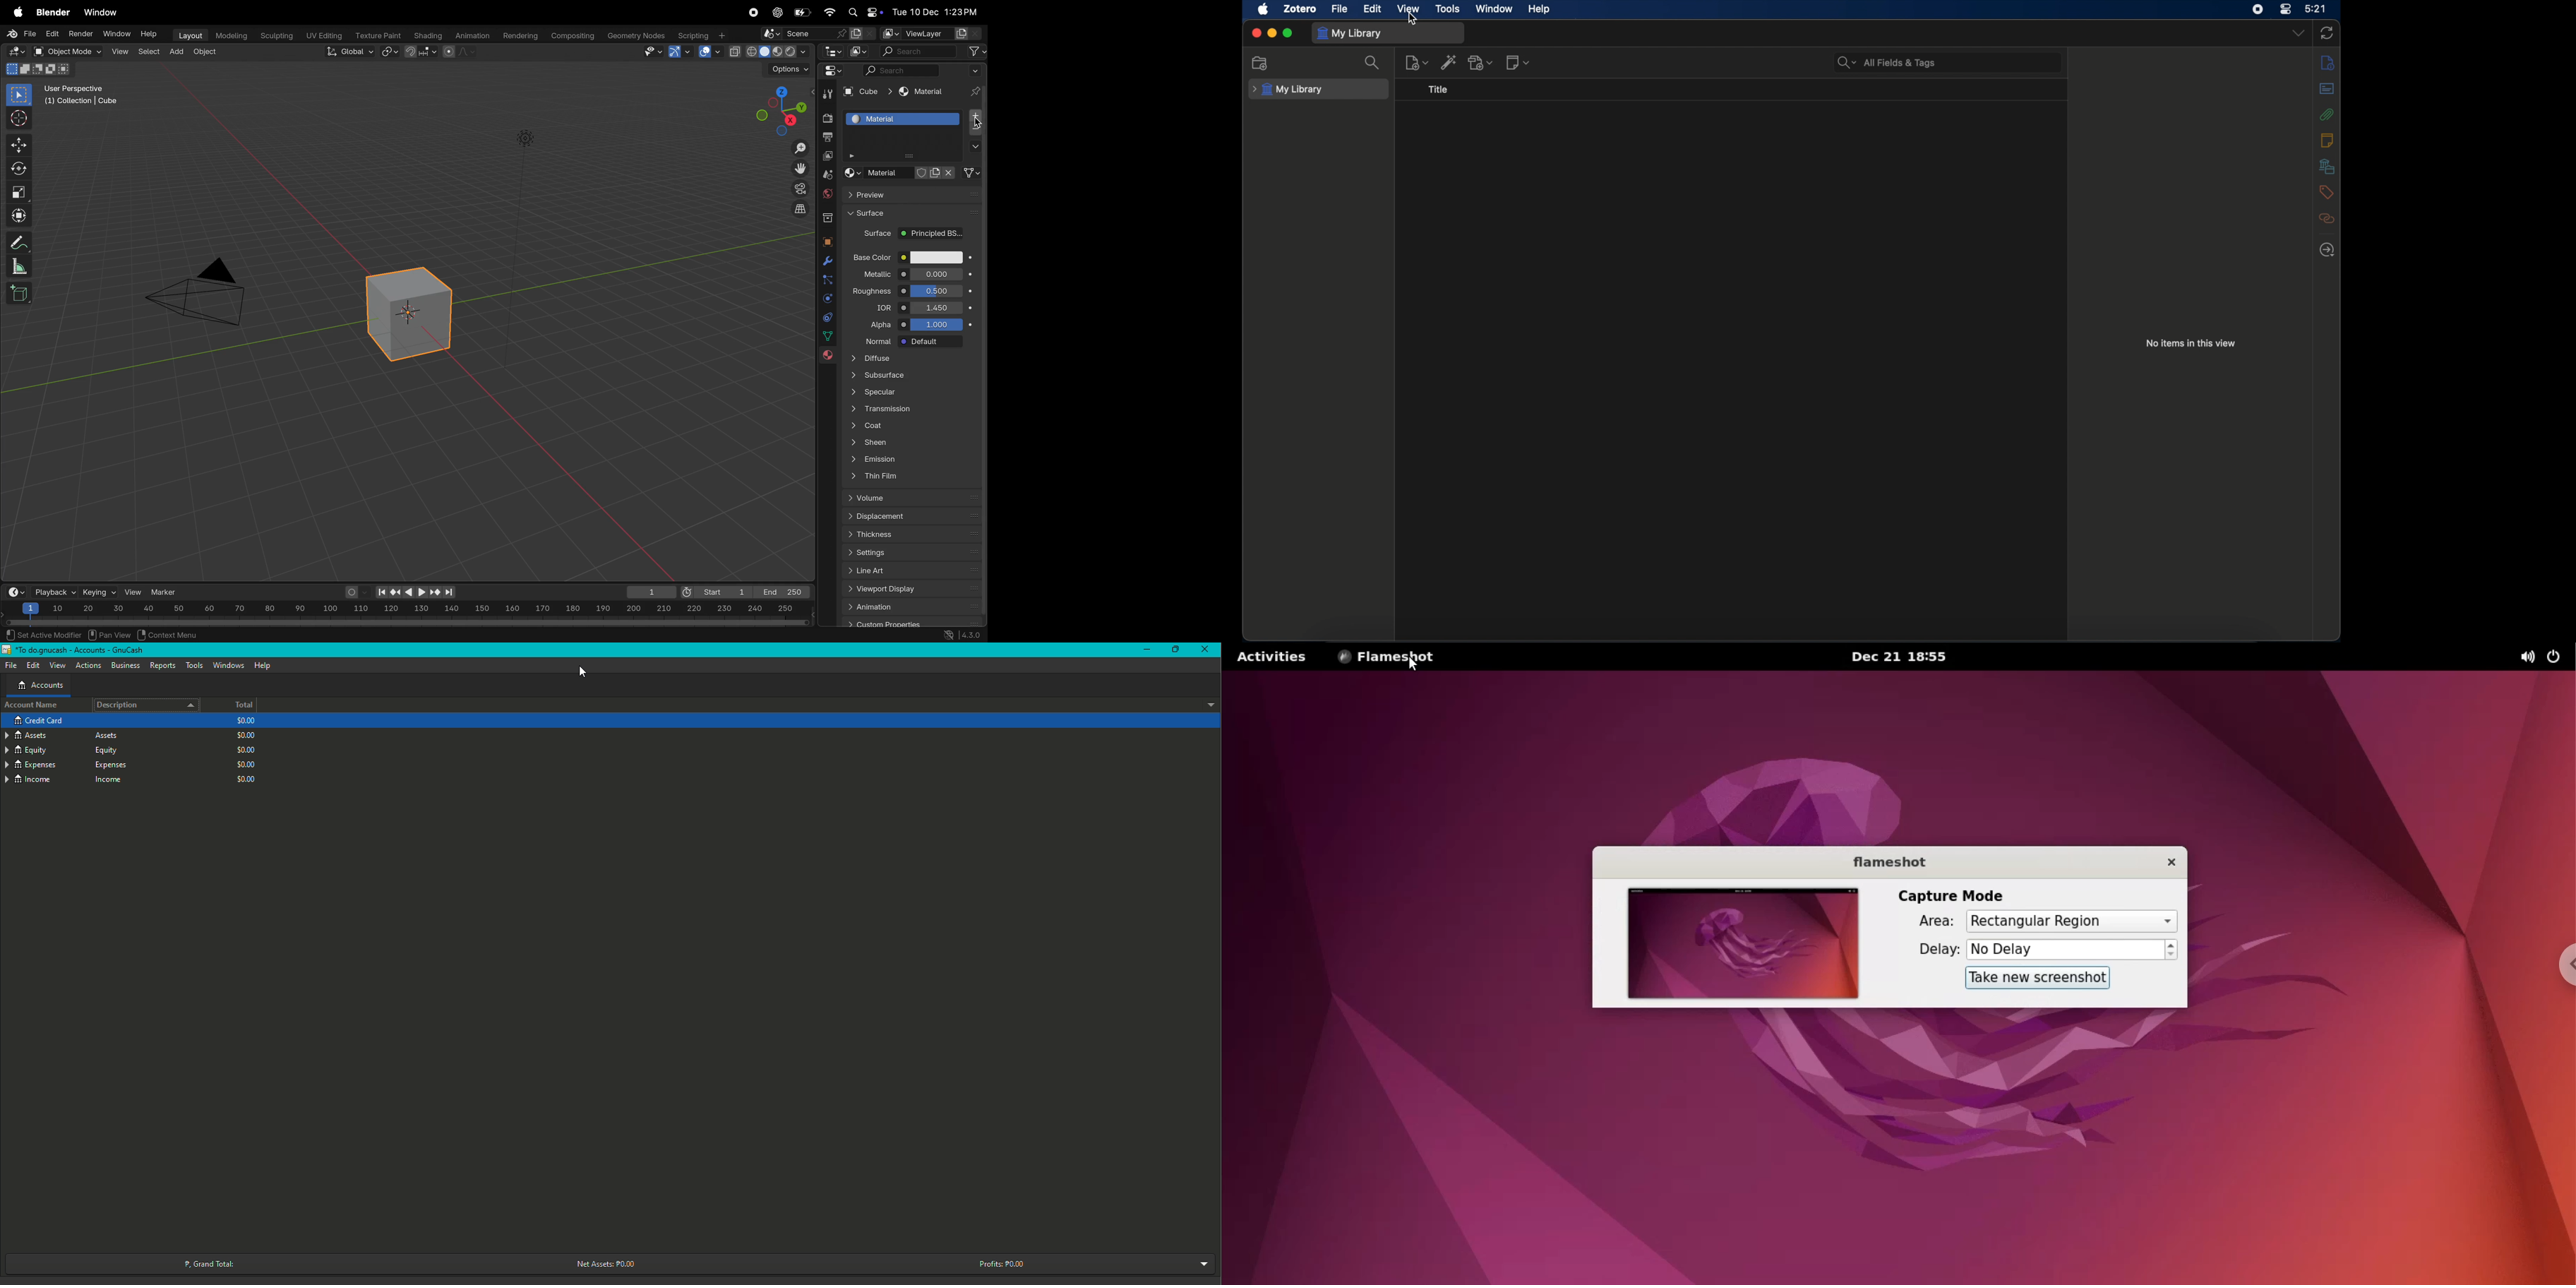 The image size is (2576, 1288). I want to click on Global, so click(347, 51).